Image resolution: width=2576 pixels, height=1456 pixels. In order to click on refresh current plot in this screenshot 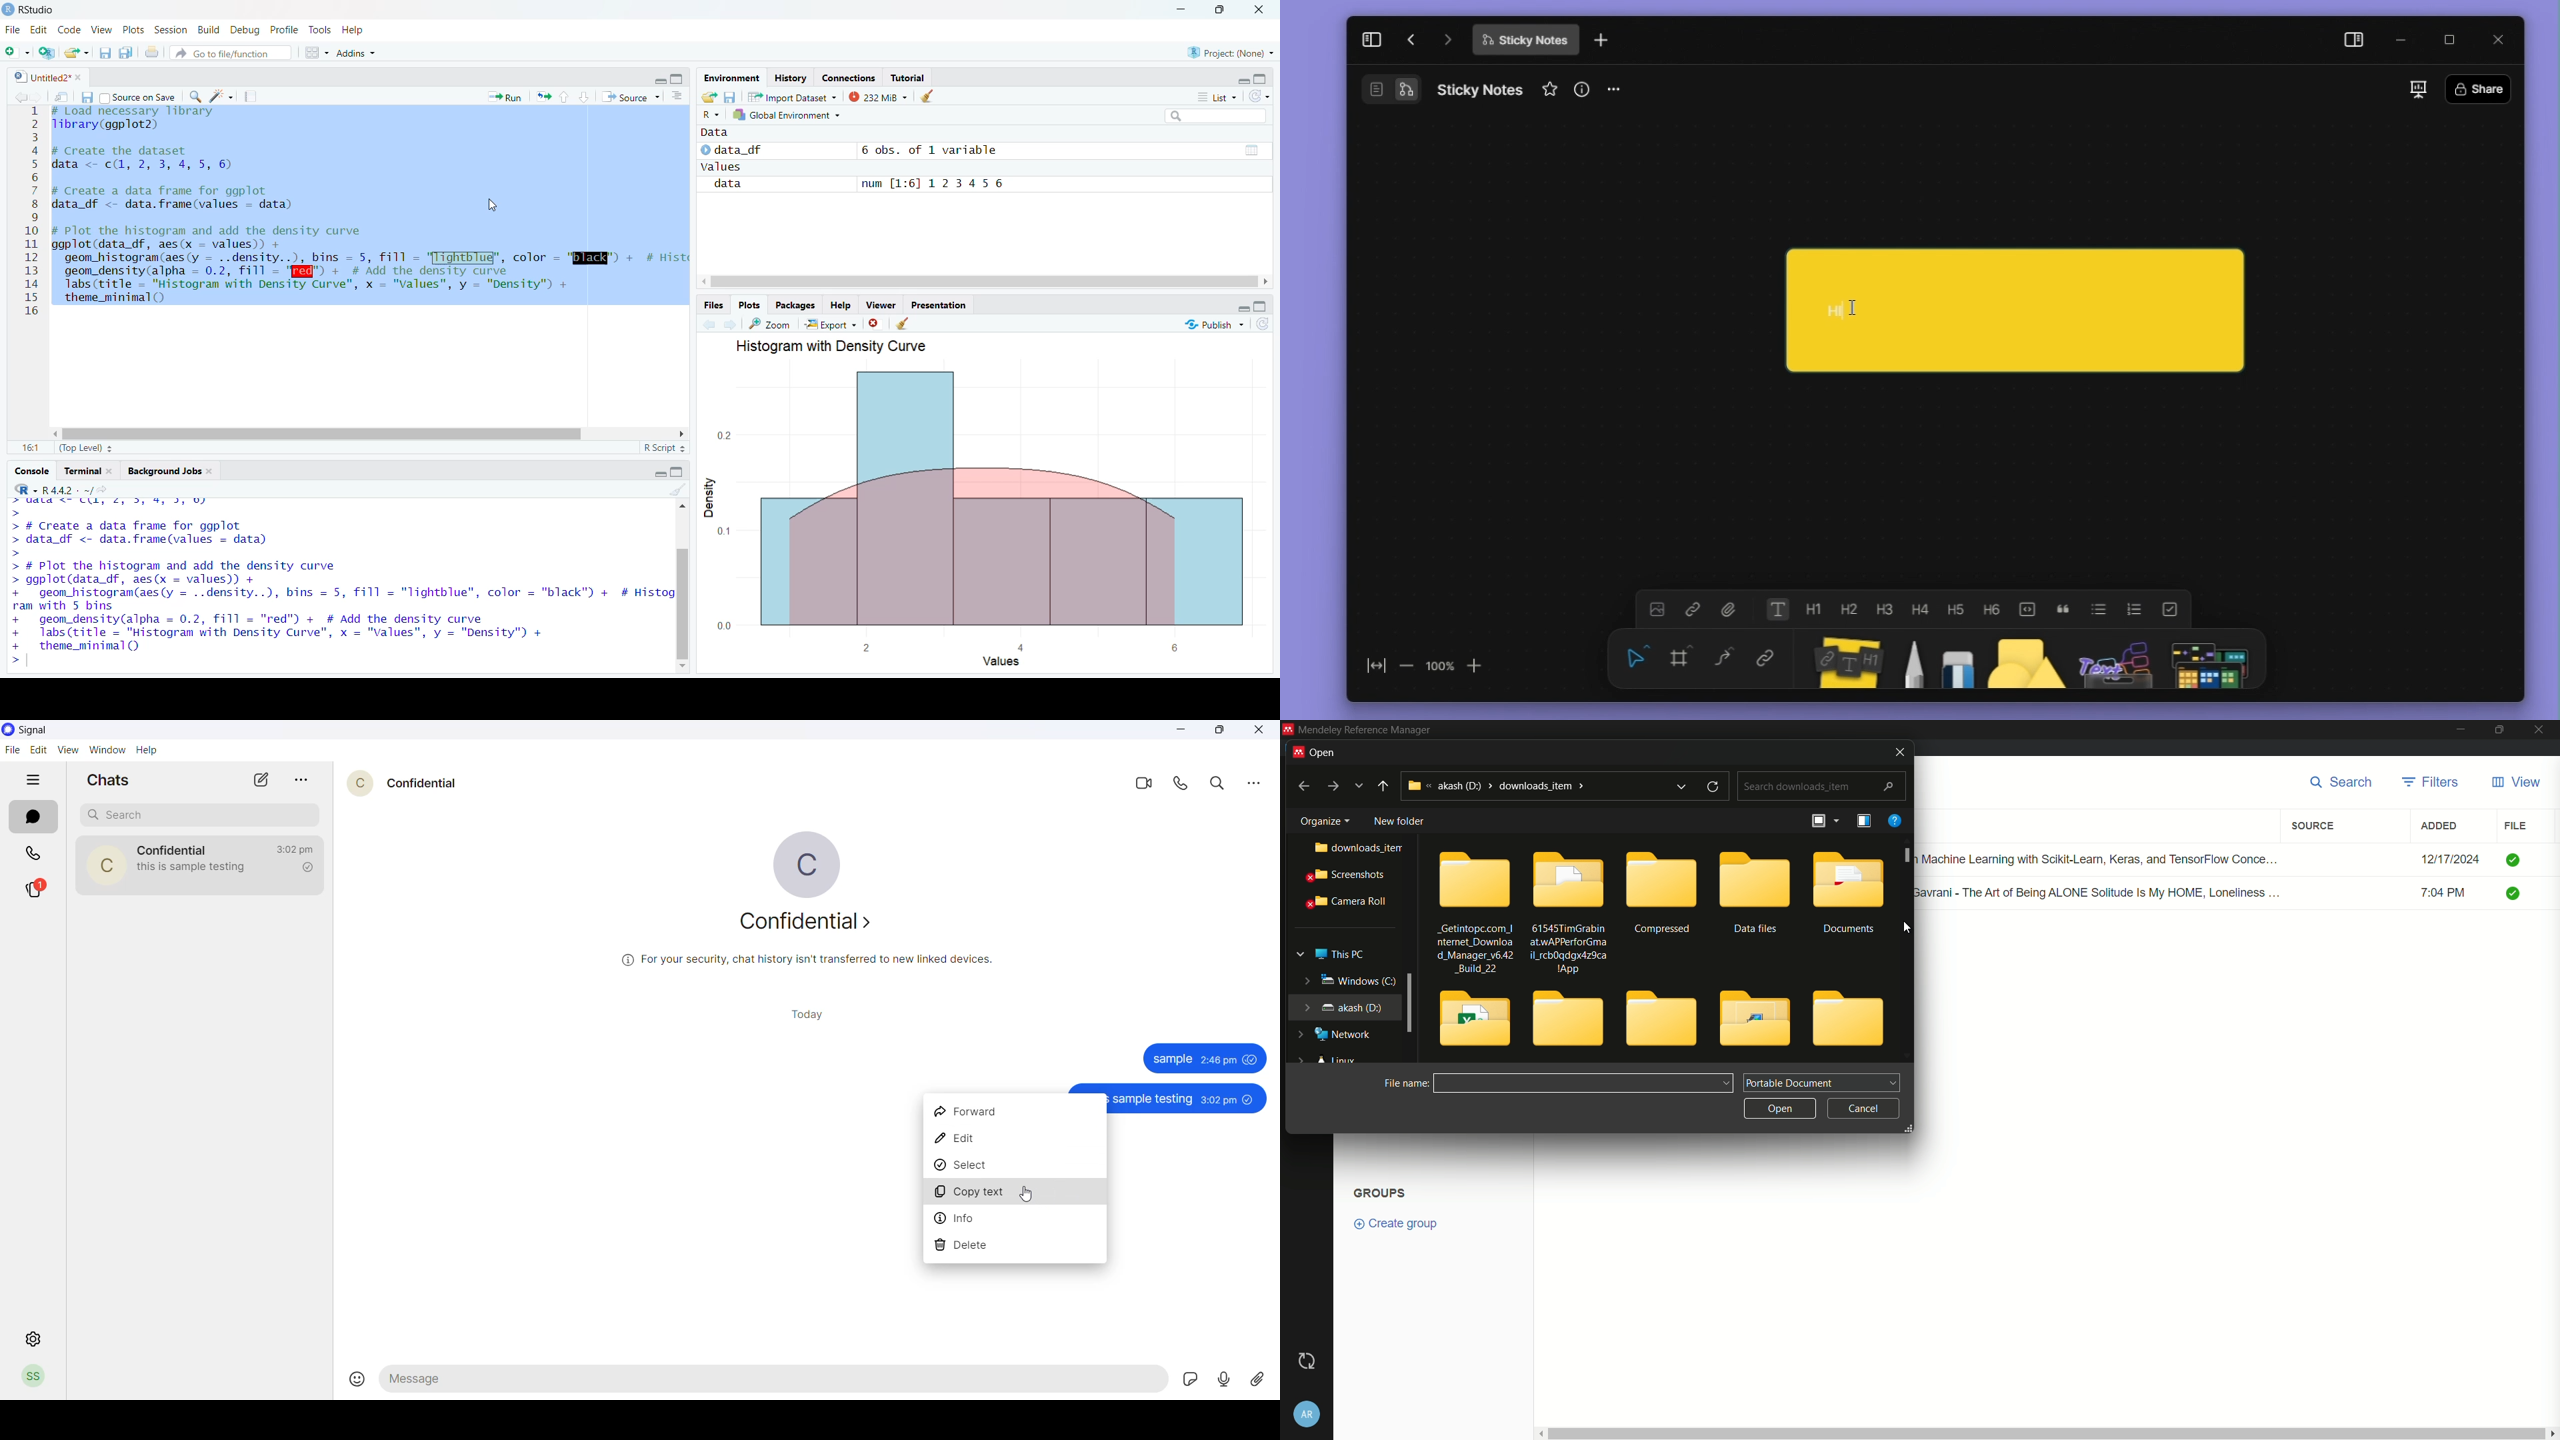, I will do `click(1265, 324)`.